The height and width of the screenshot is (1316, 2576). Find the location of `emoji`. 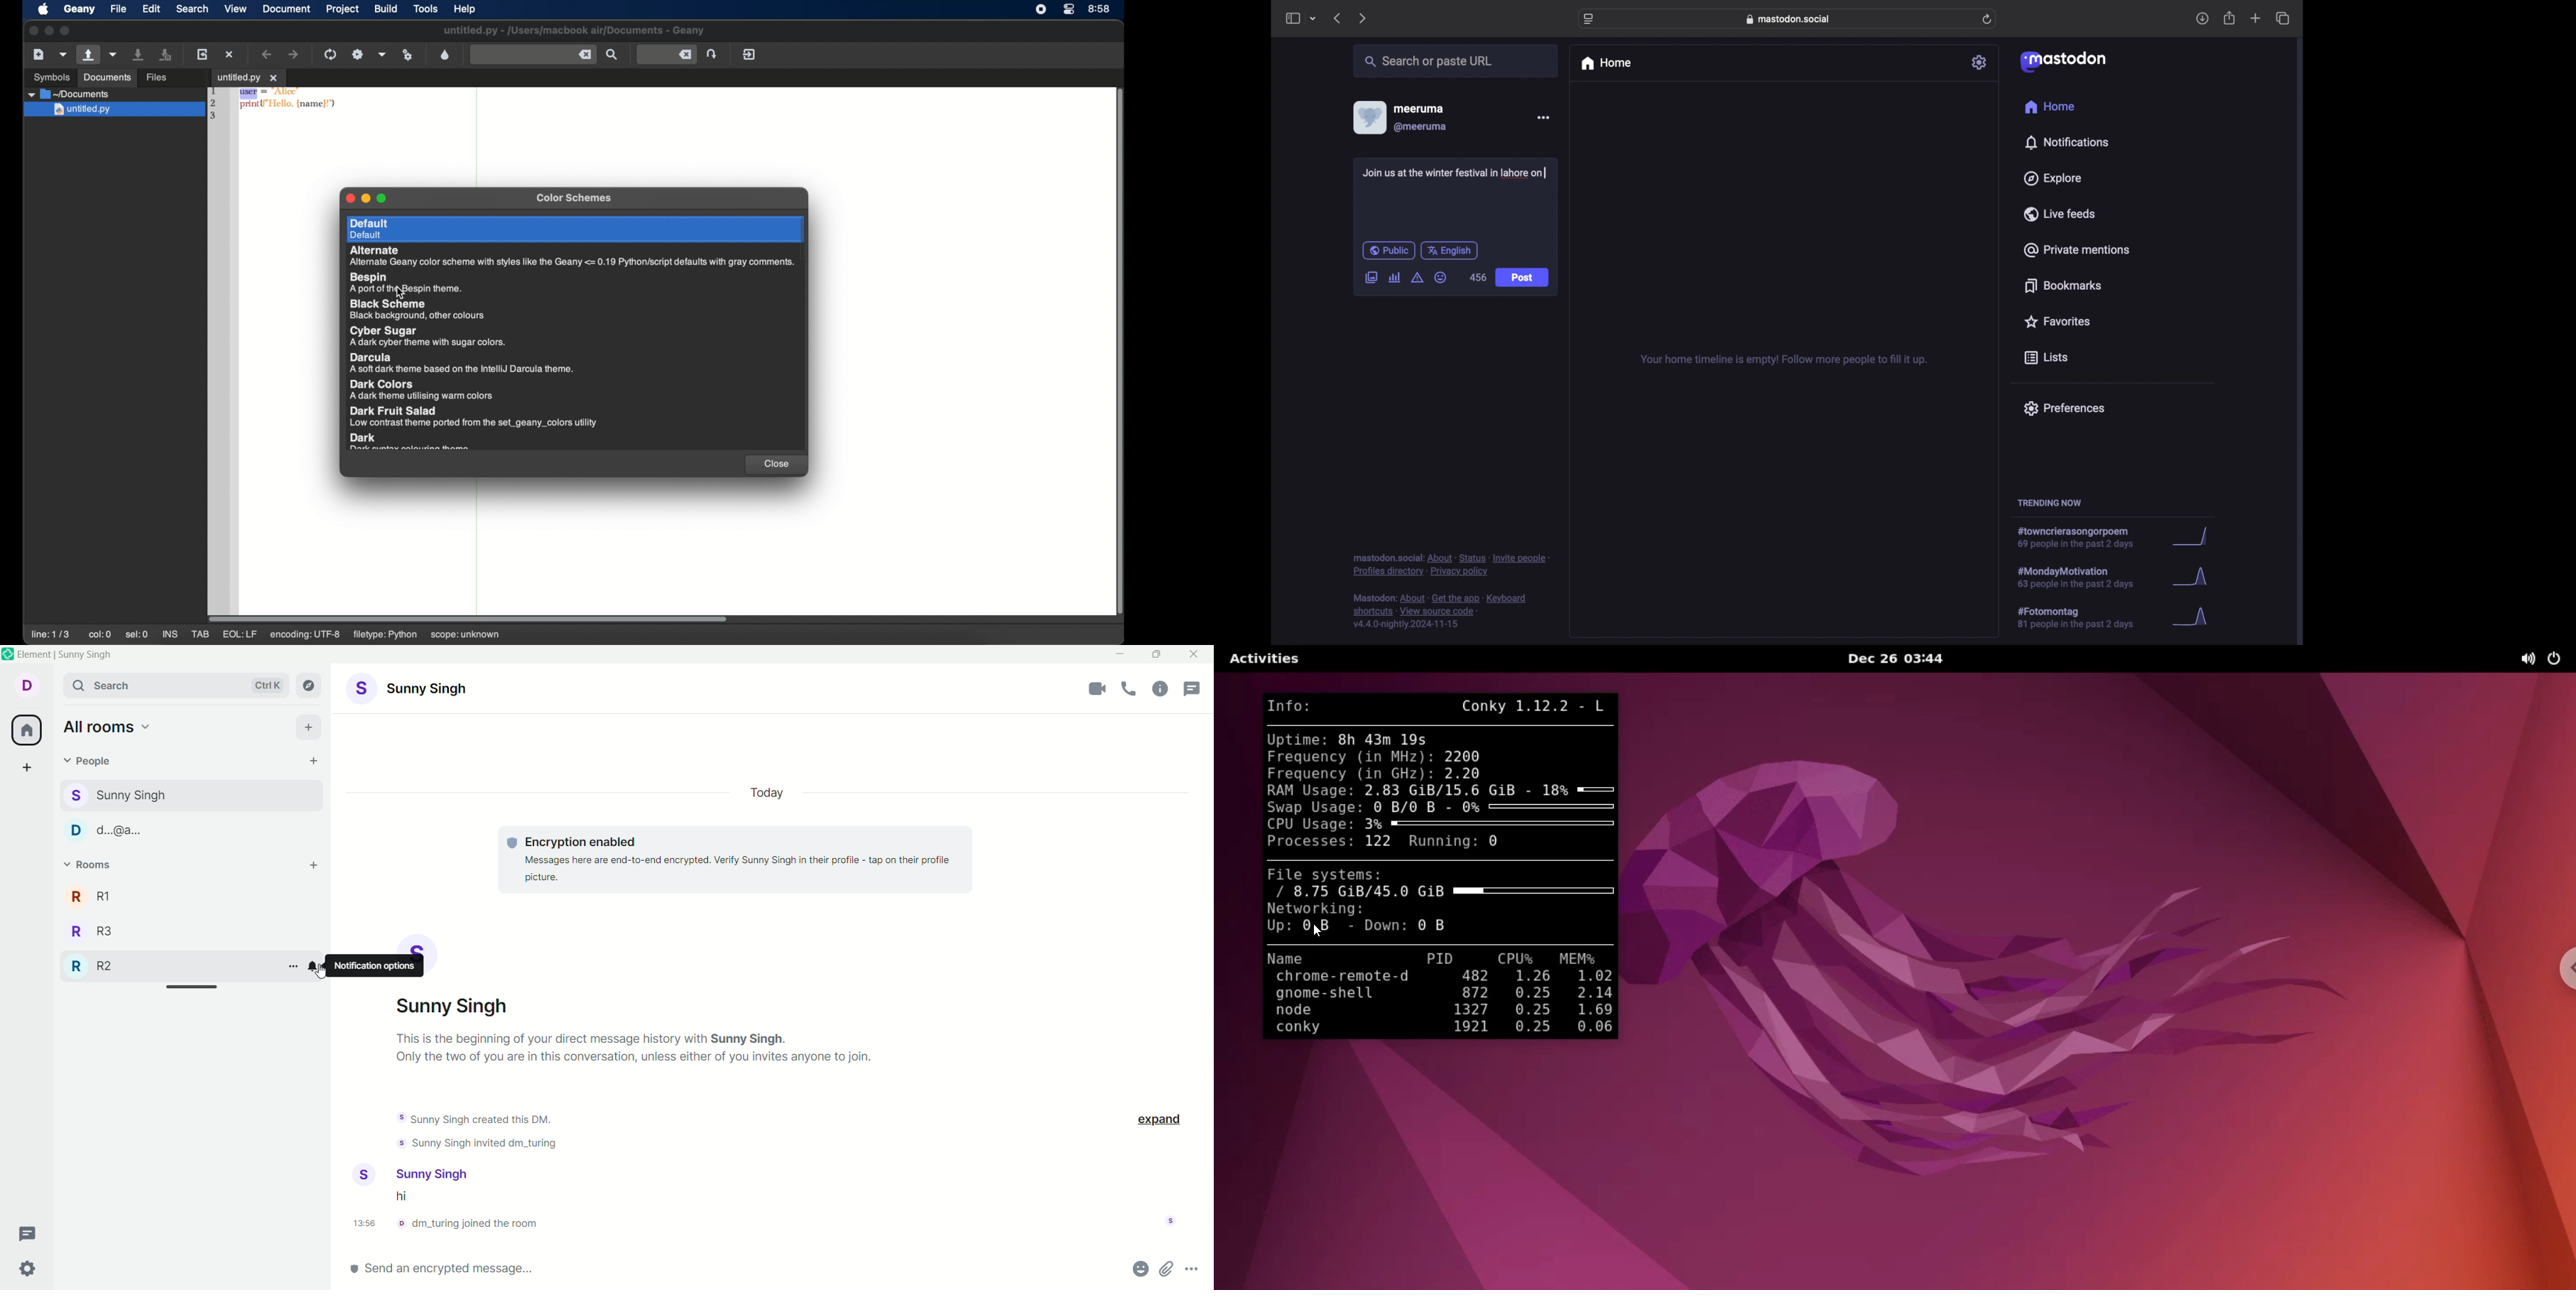

emoji is located at coordinates (1140, 1268).